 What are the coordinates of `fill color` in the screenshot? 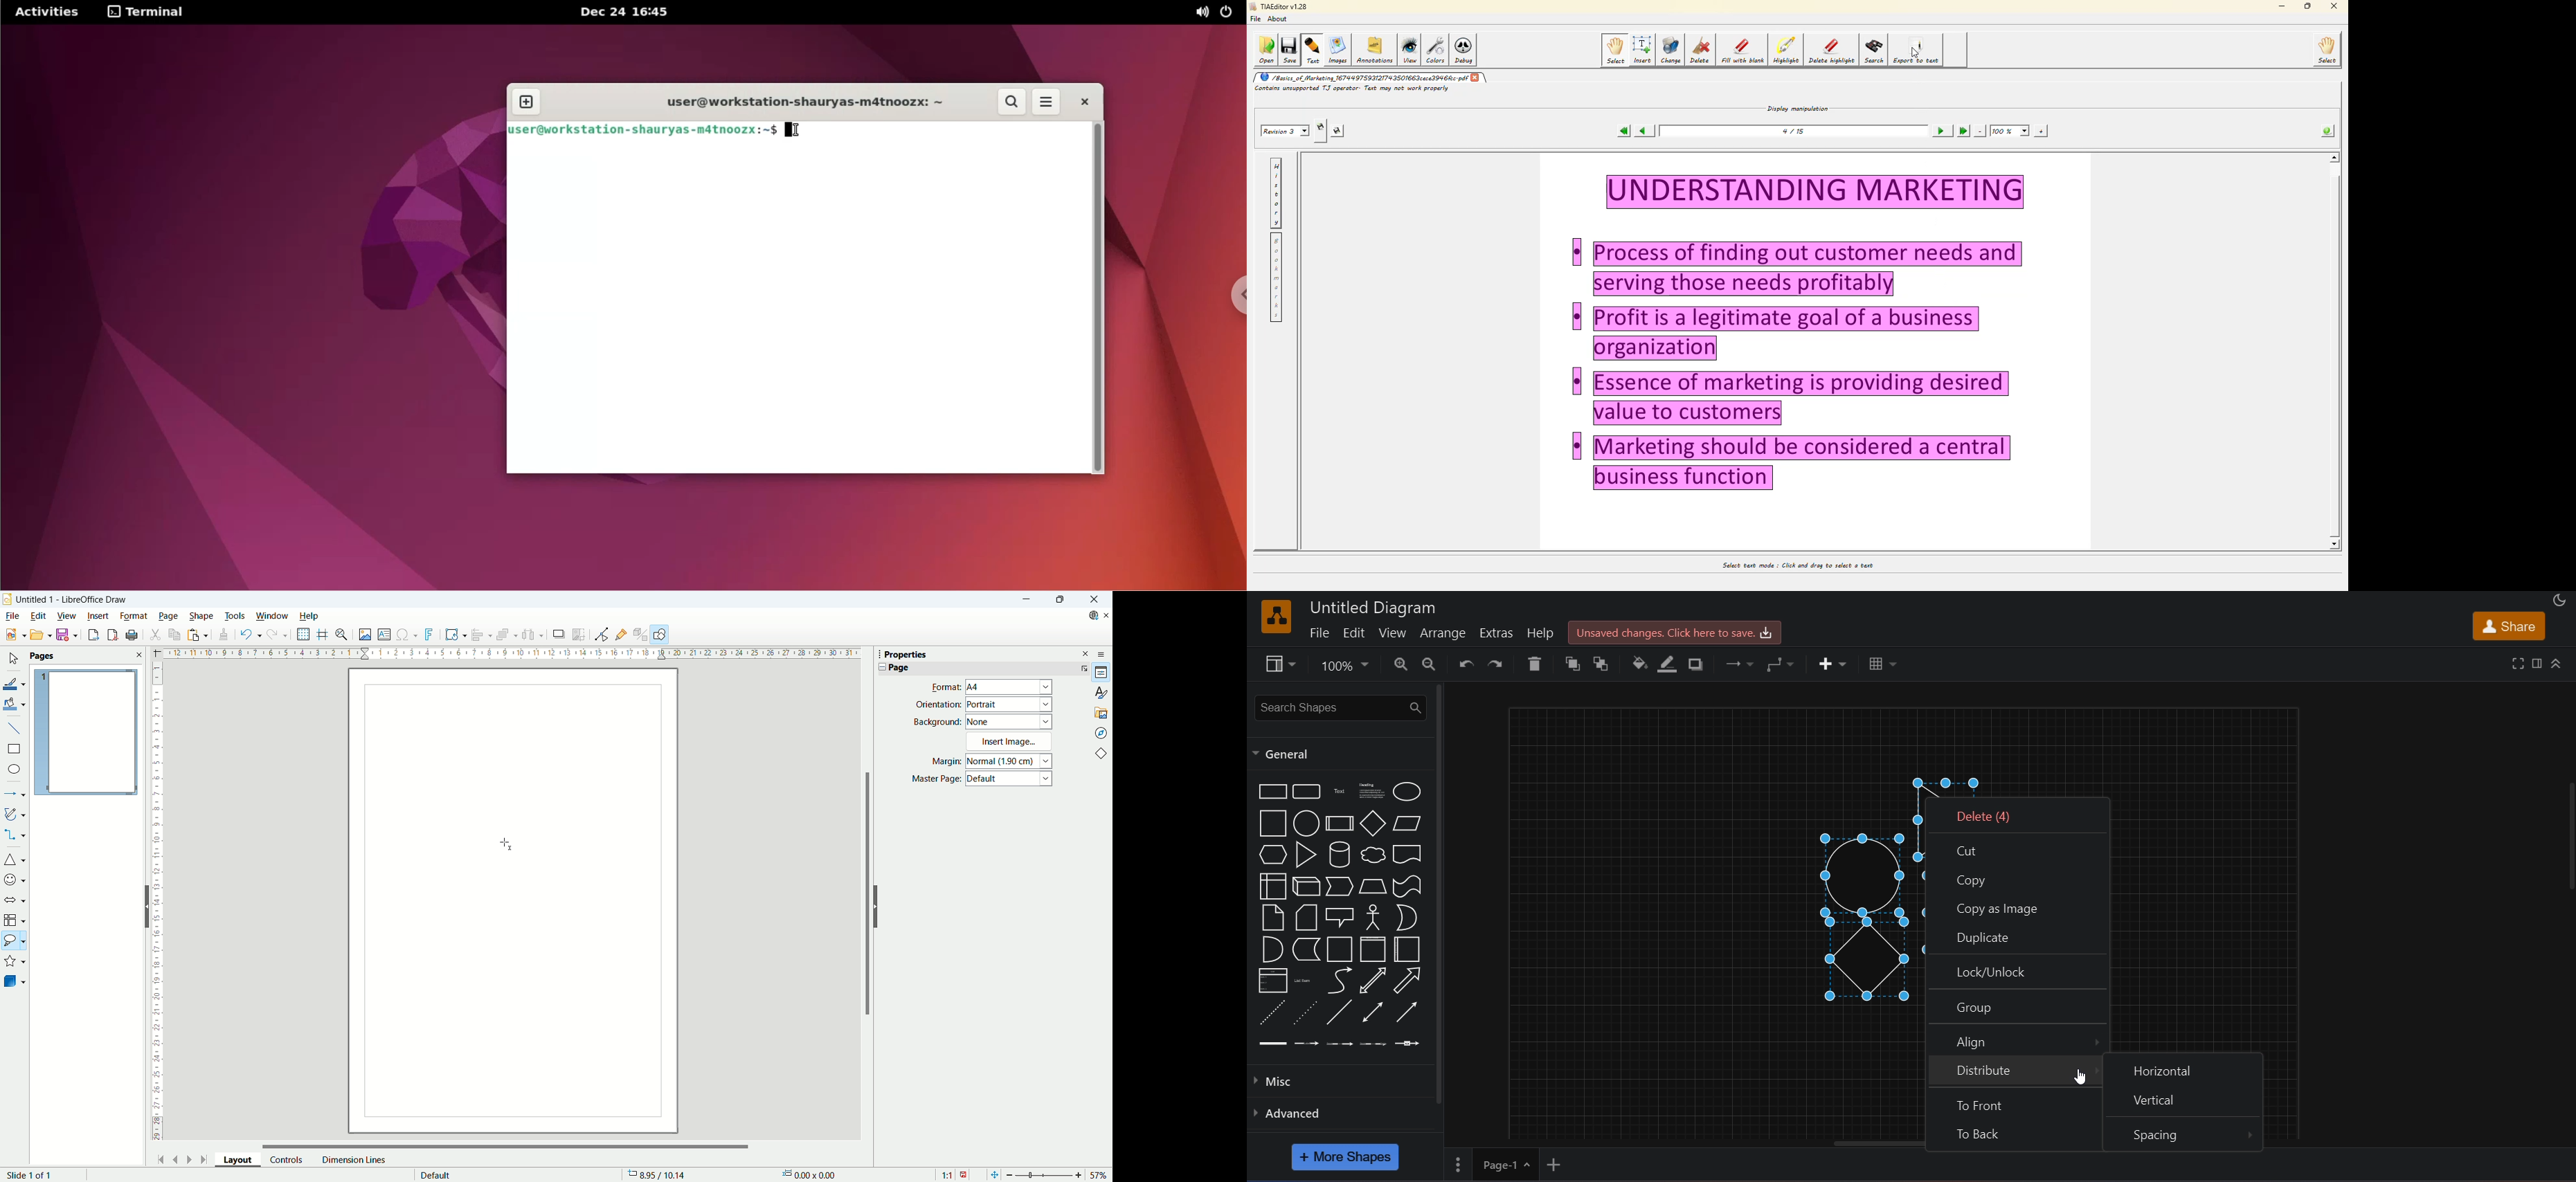 It's located at (1639, 662).